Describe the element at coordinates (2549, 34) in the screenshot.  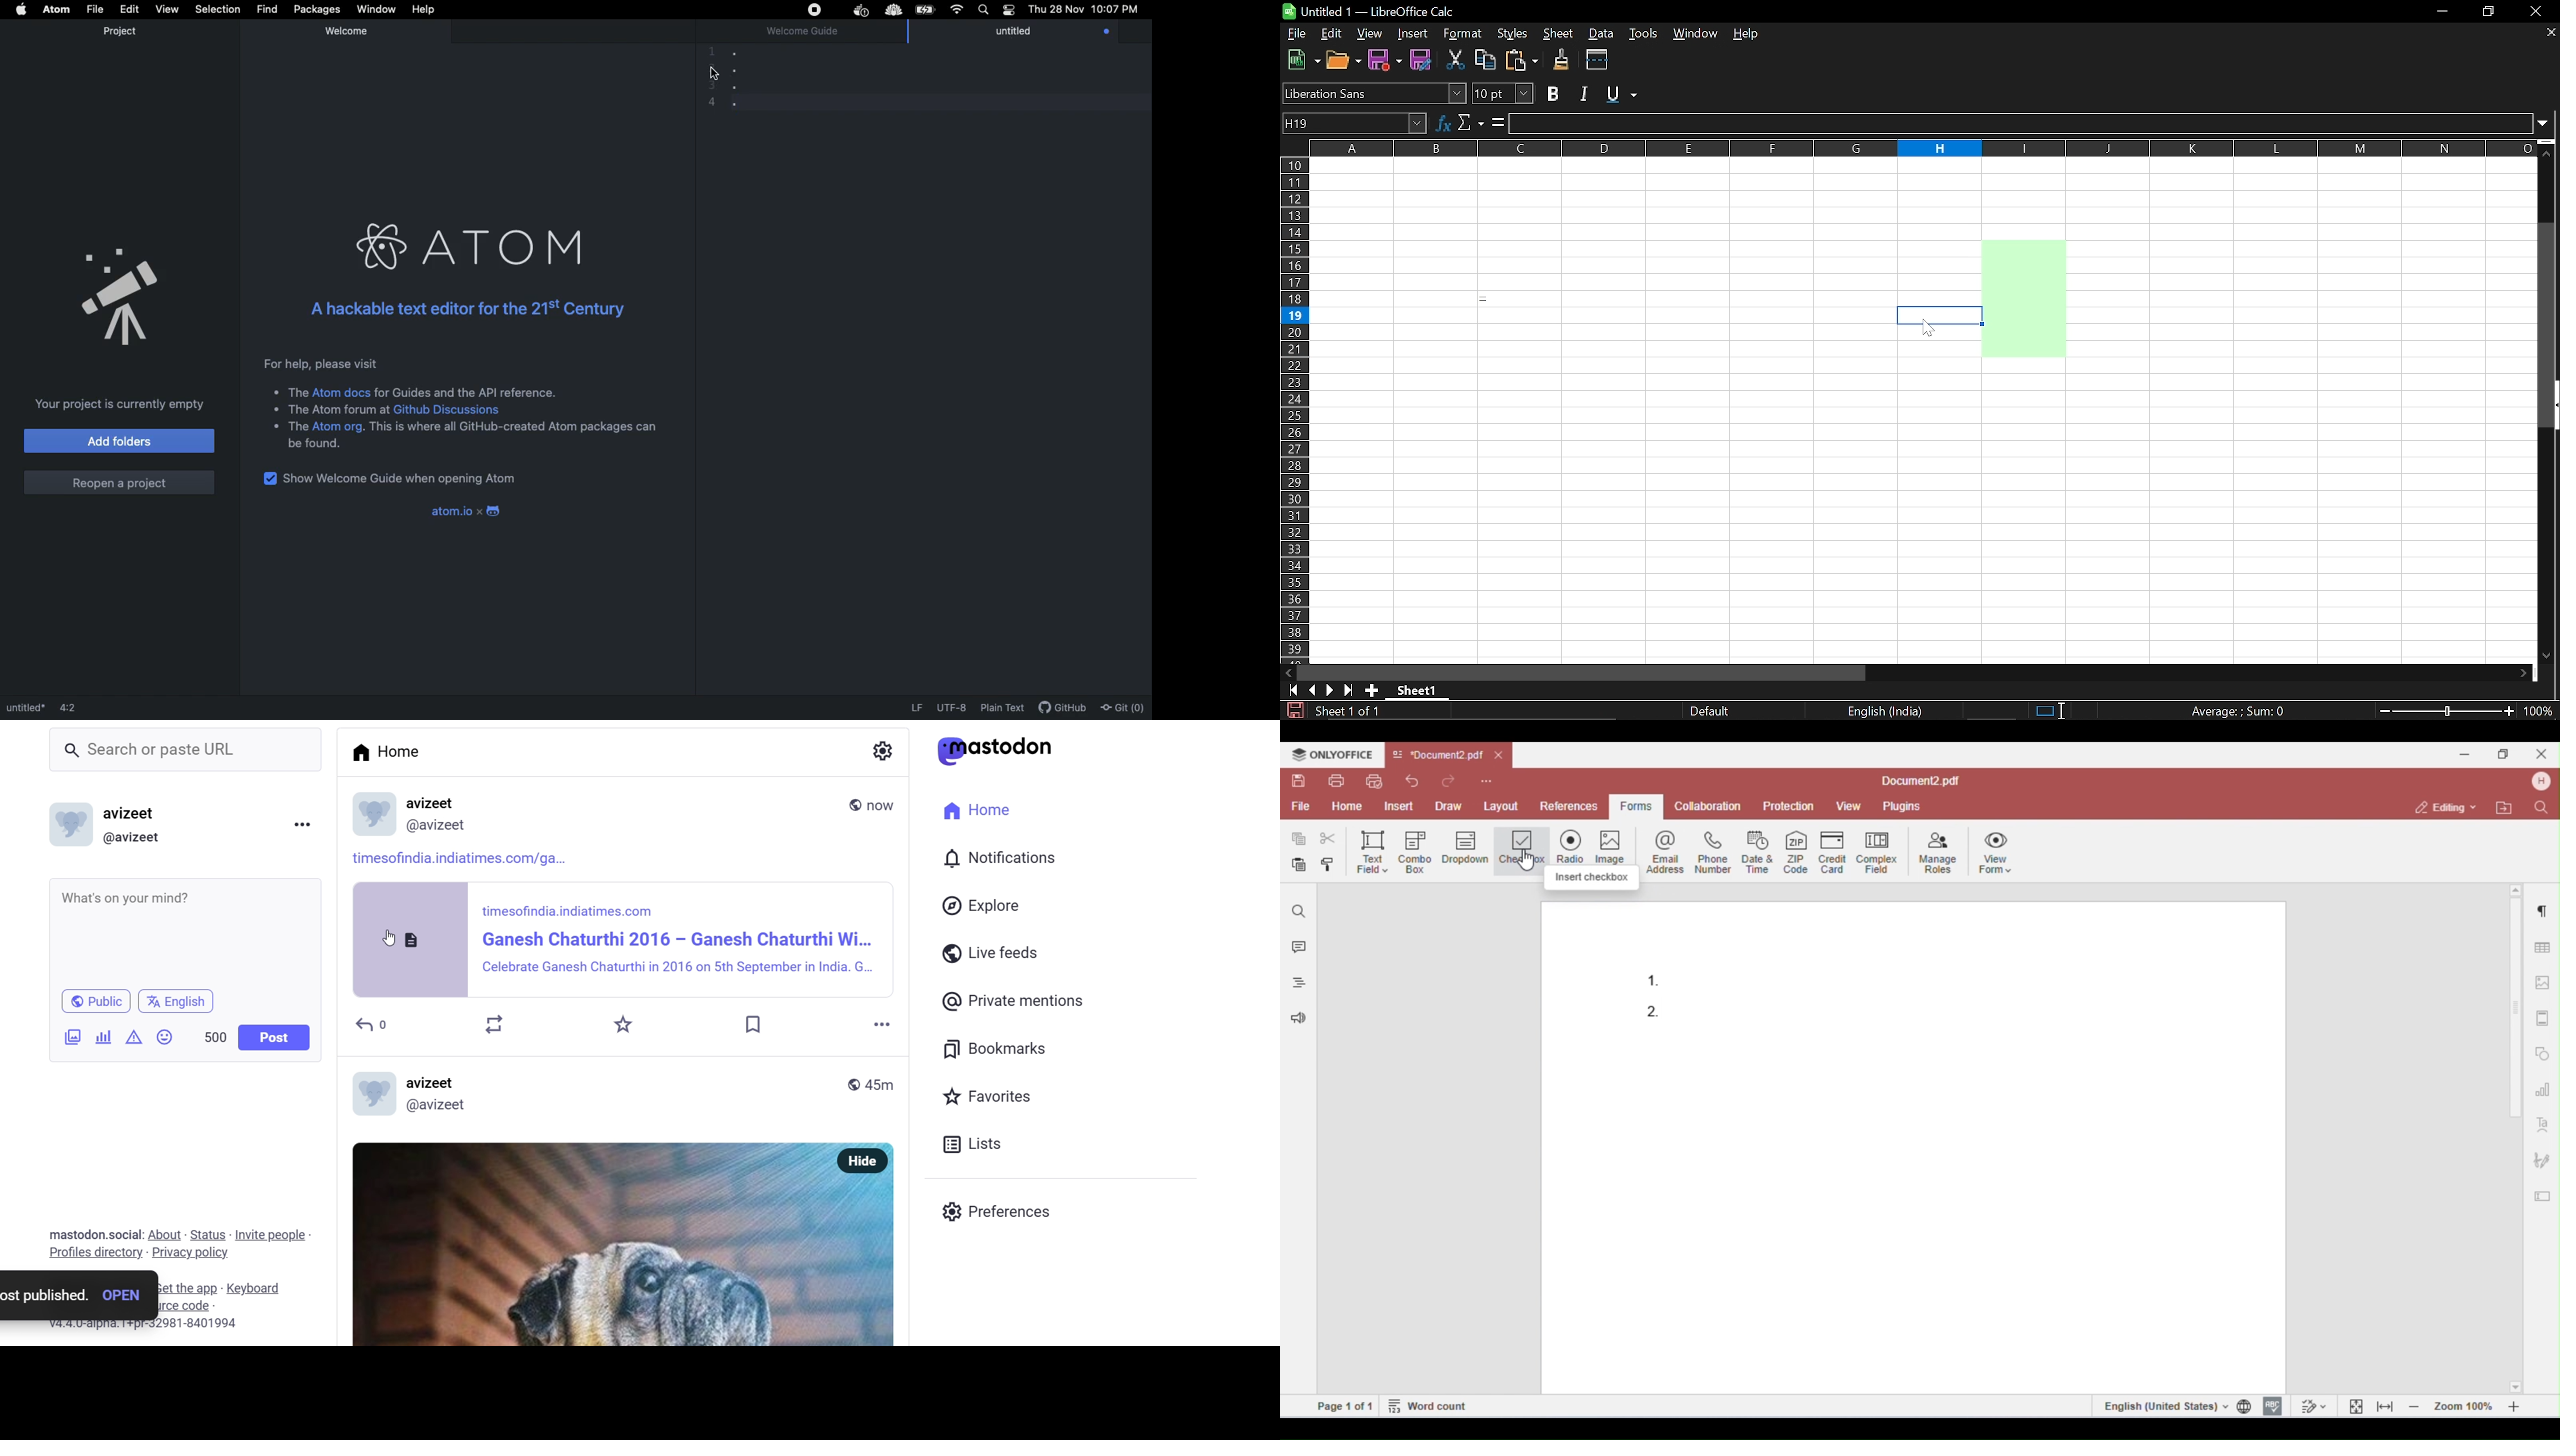
I see `Close sheets` at that location.